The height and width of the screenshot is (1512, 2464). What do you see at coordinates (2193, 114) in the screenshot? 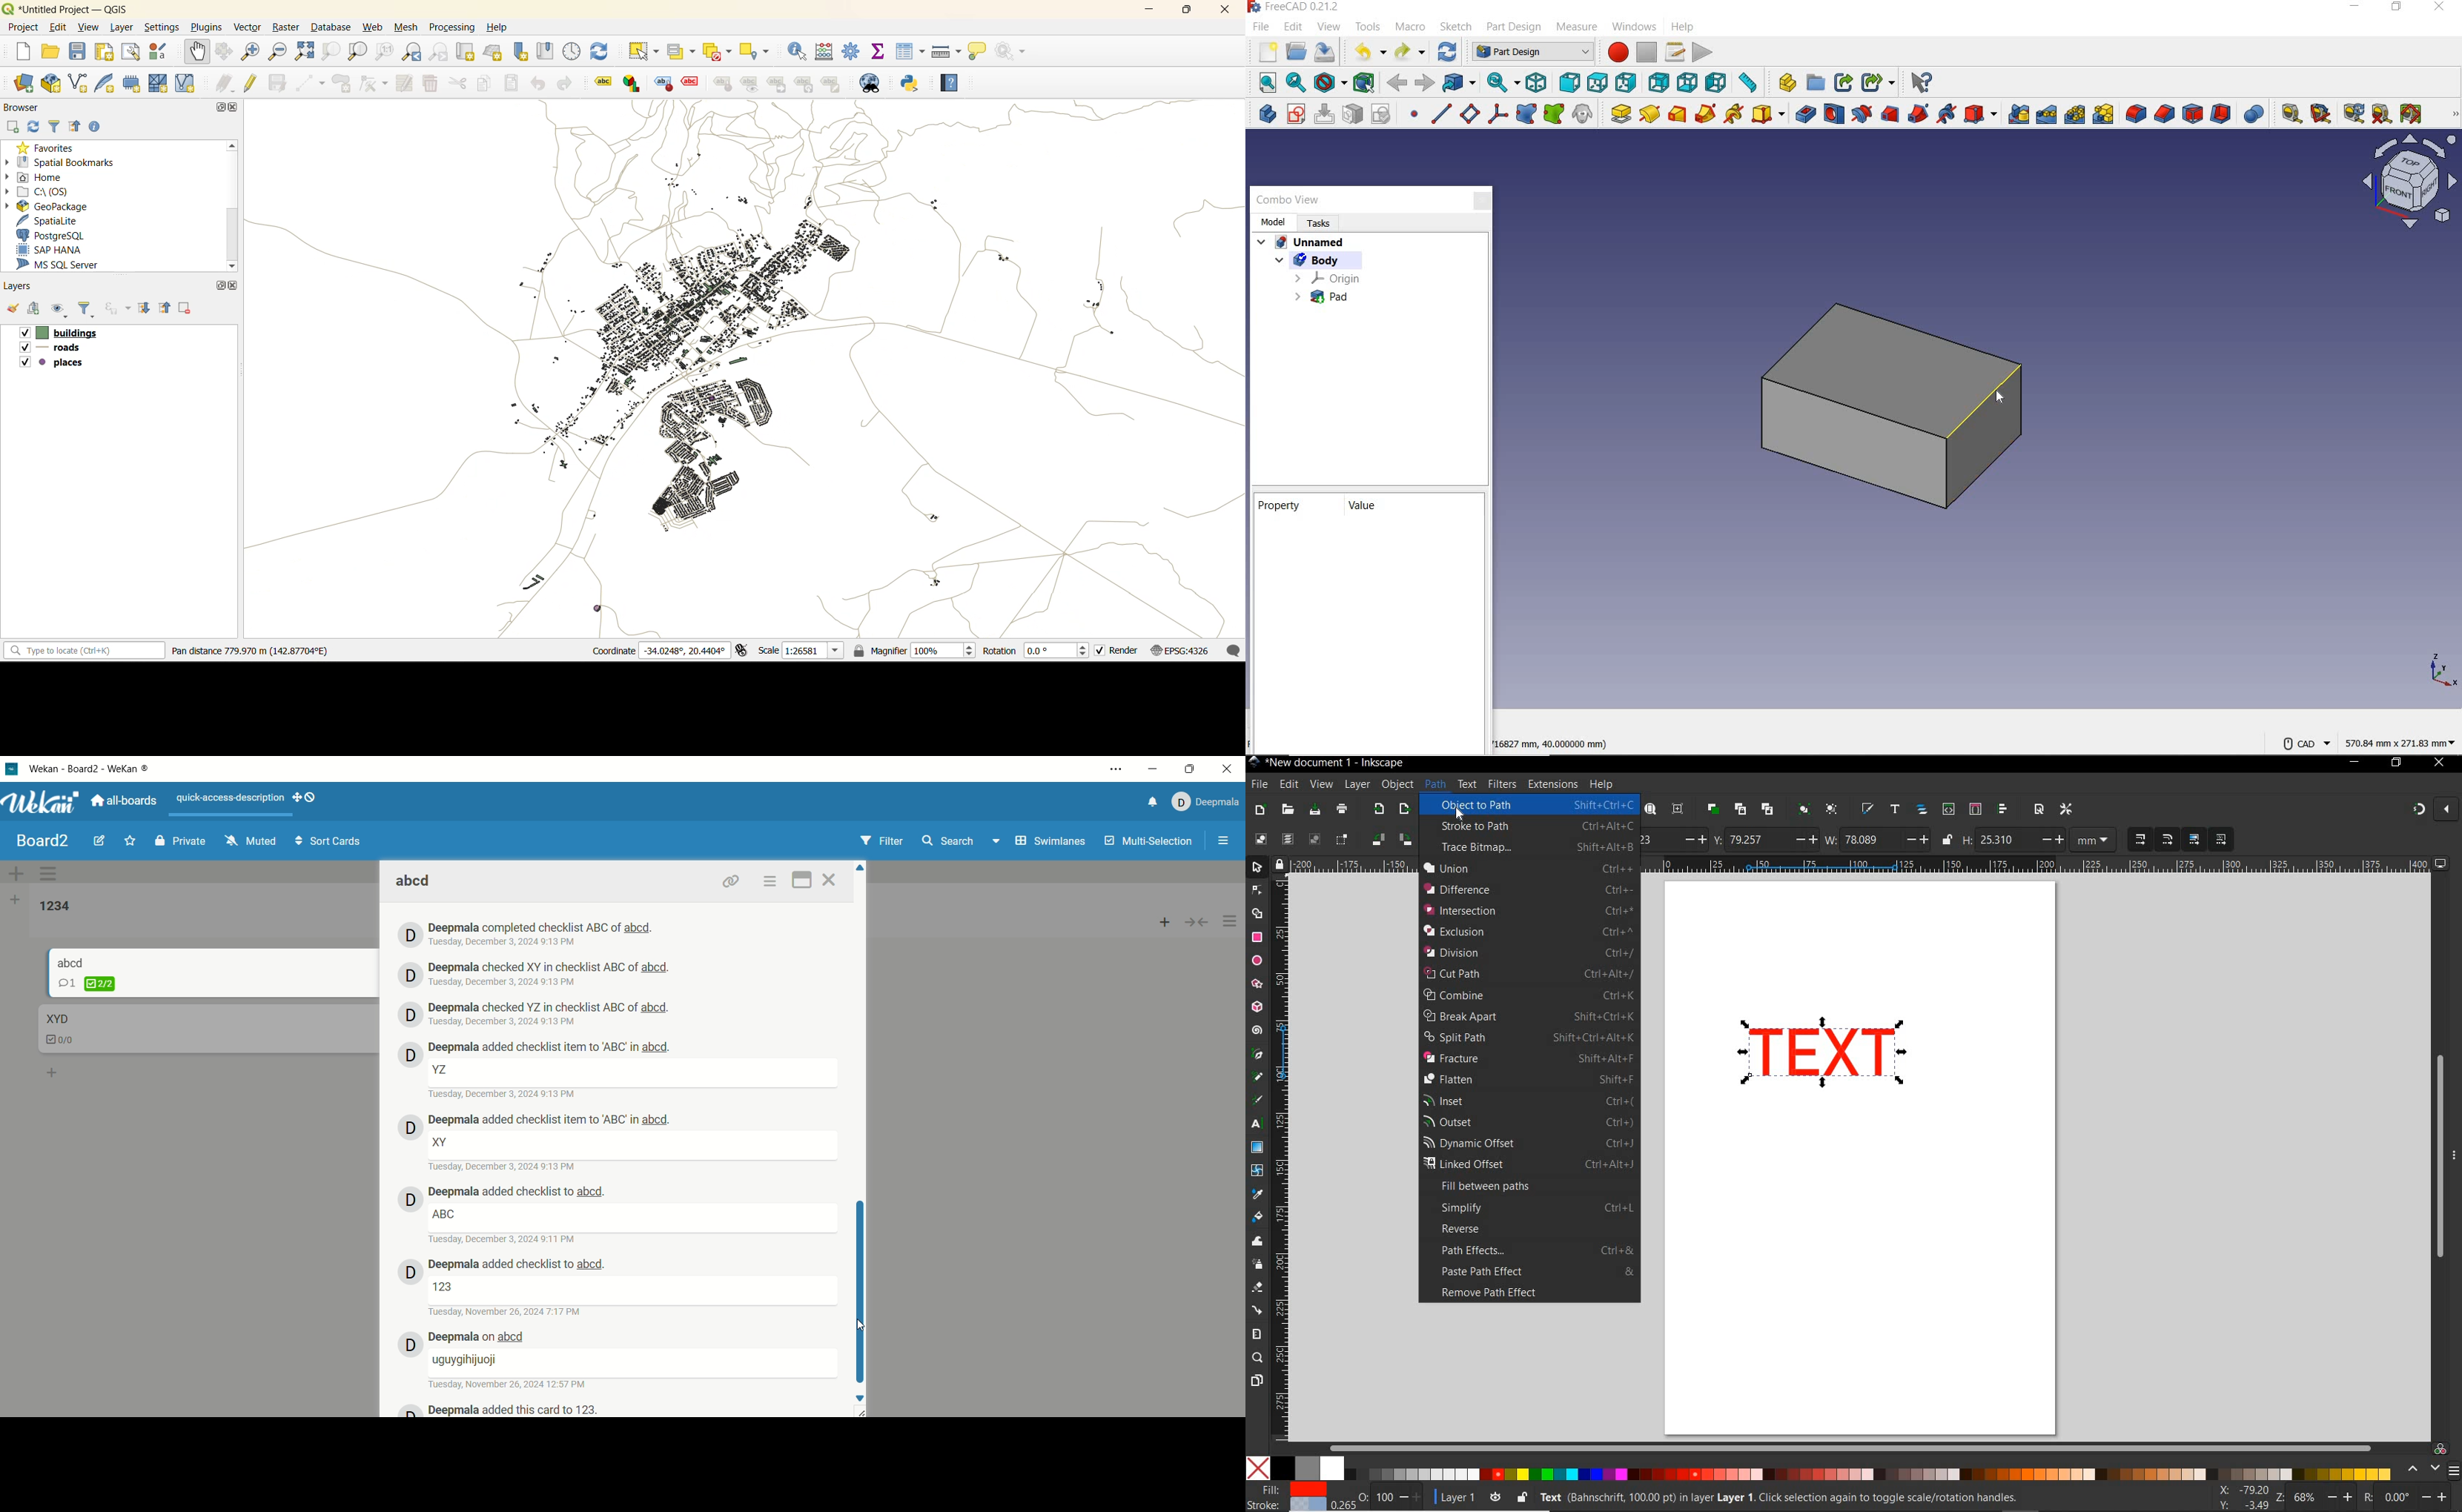
I see `draft` at bounding box center [2193, 114].